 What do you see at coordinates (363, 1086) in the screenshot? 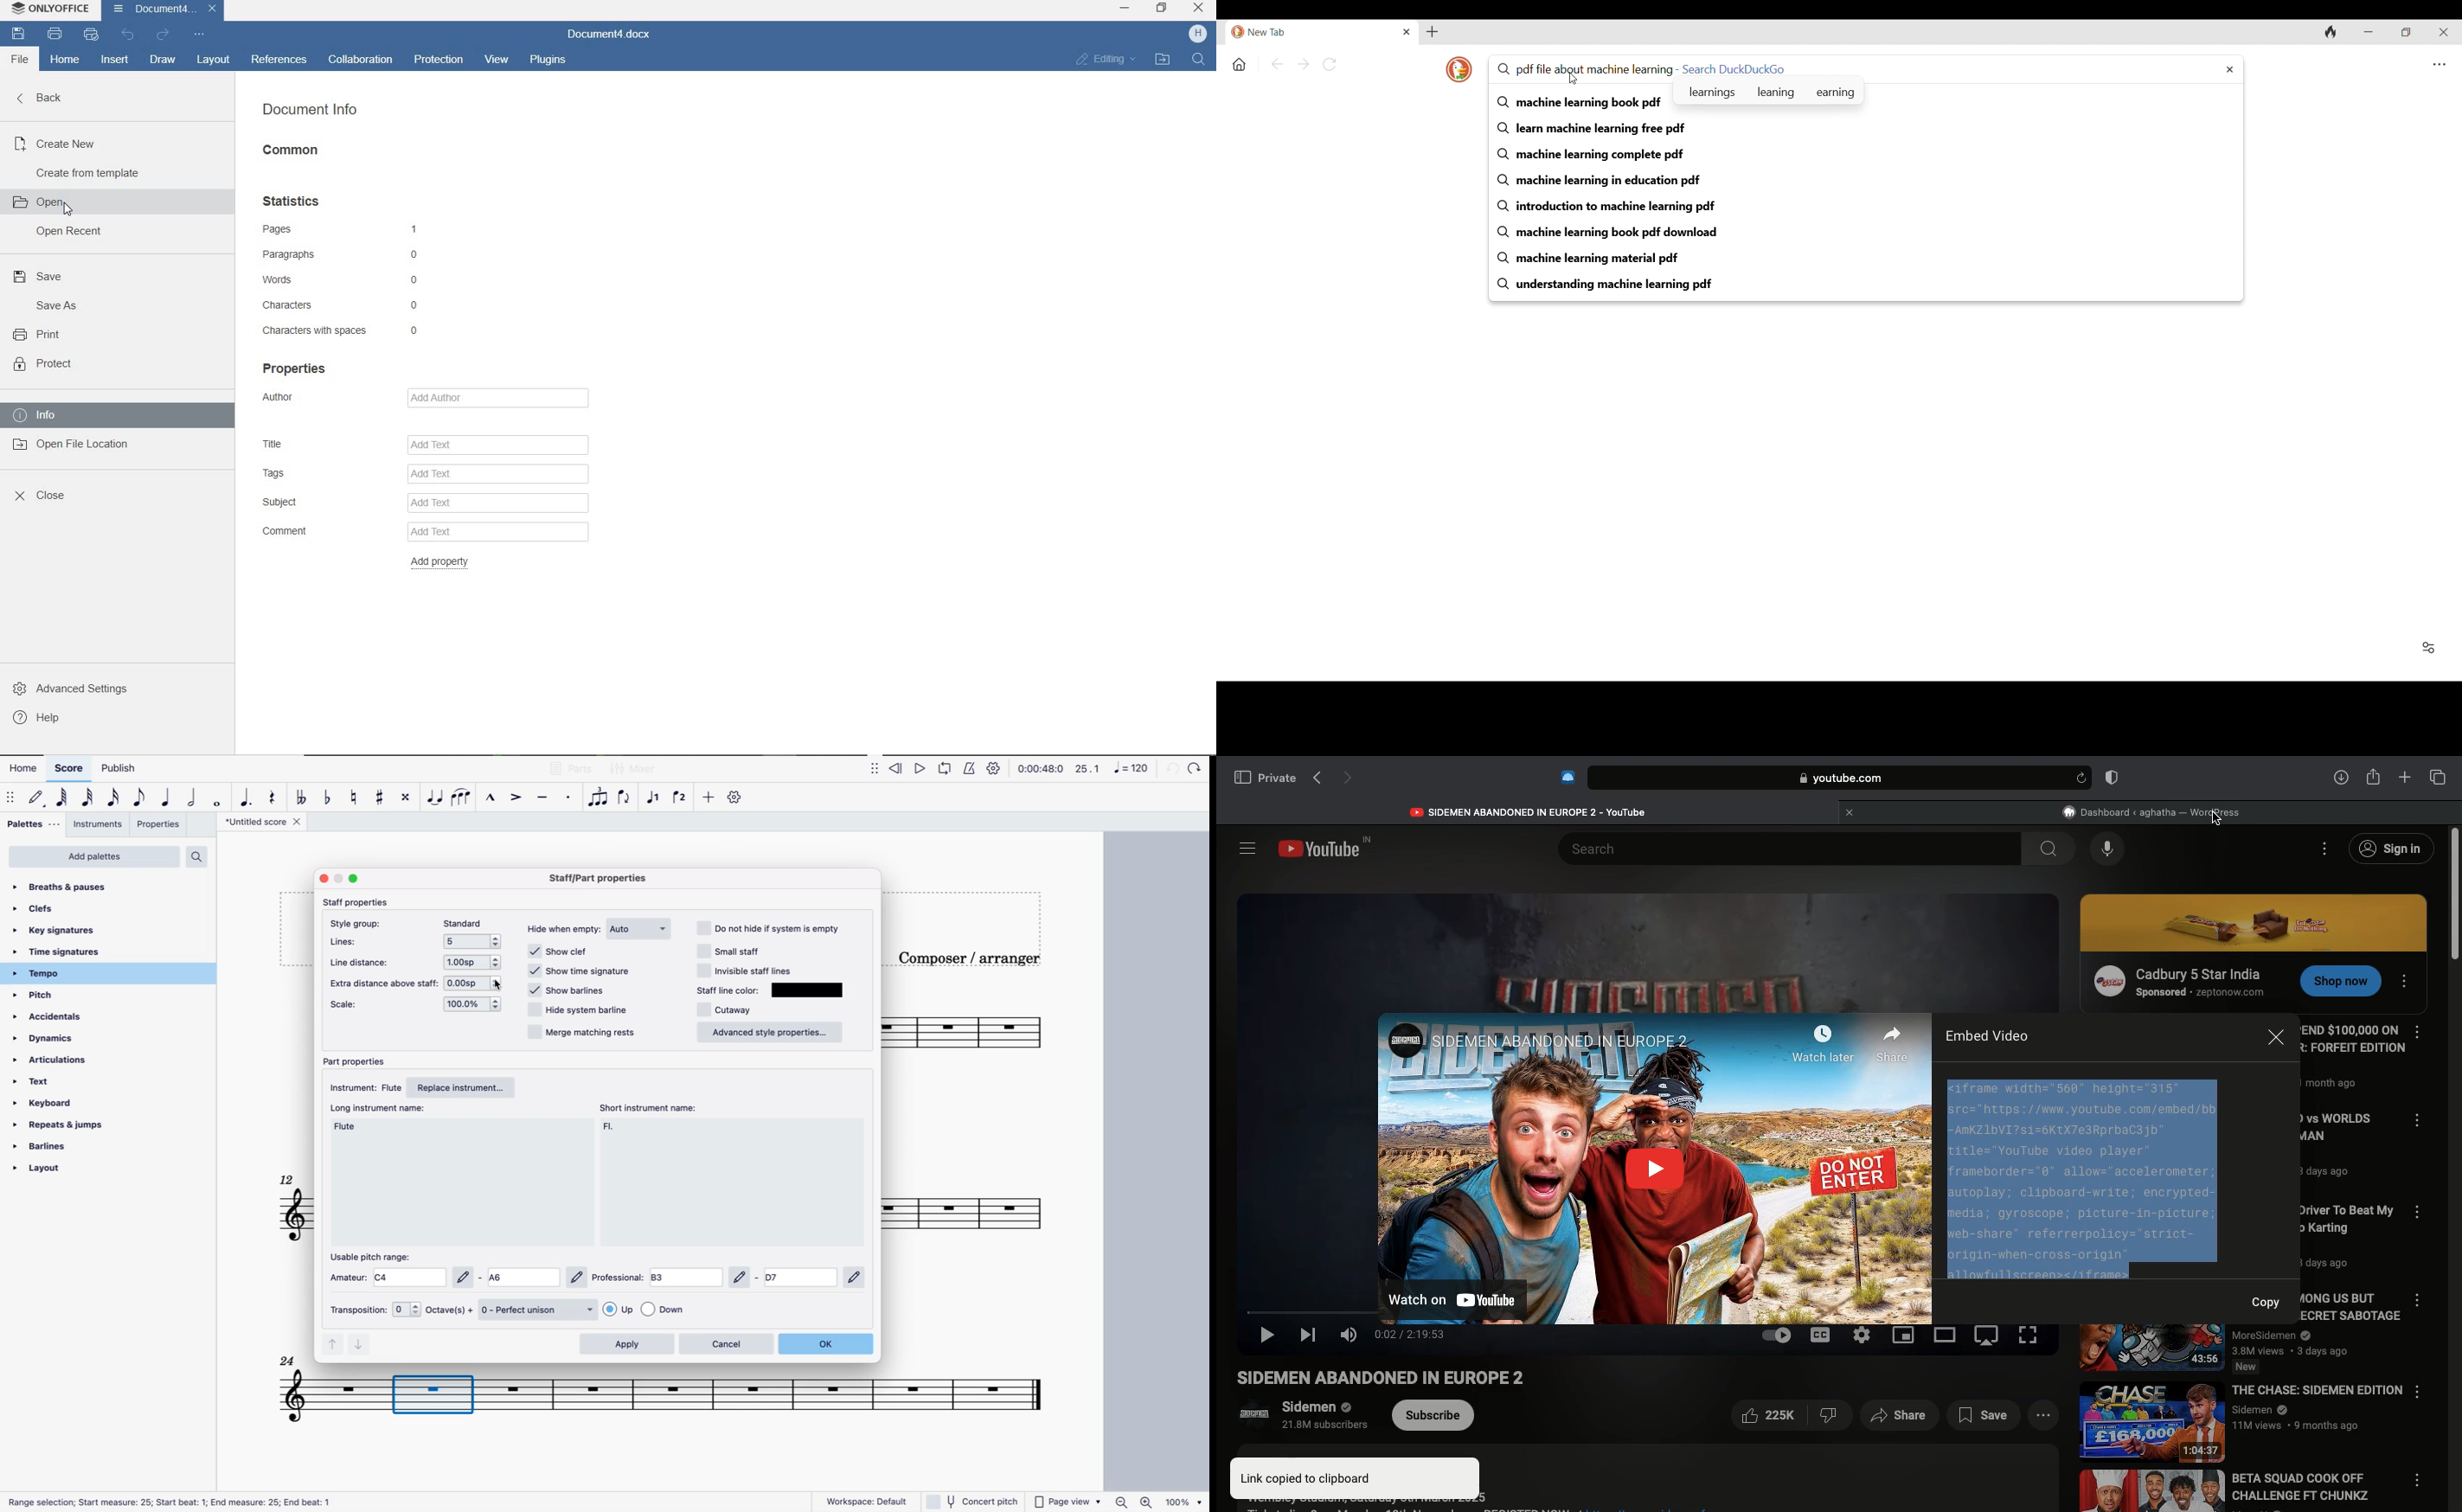
I see `instrument` at bounding box center [363, 1086].